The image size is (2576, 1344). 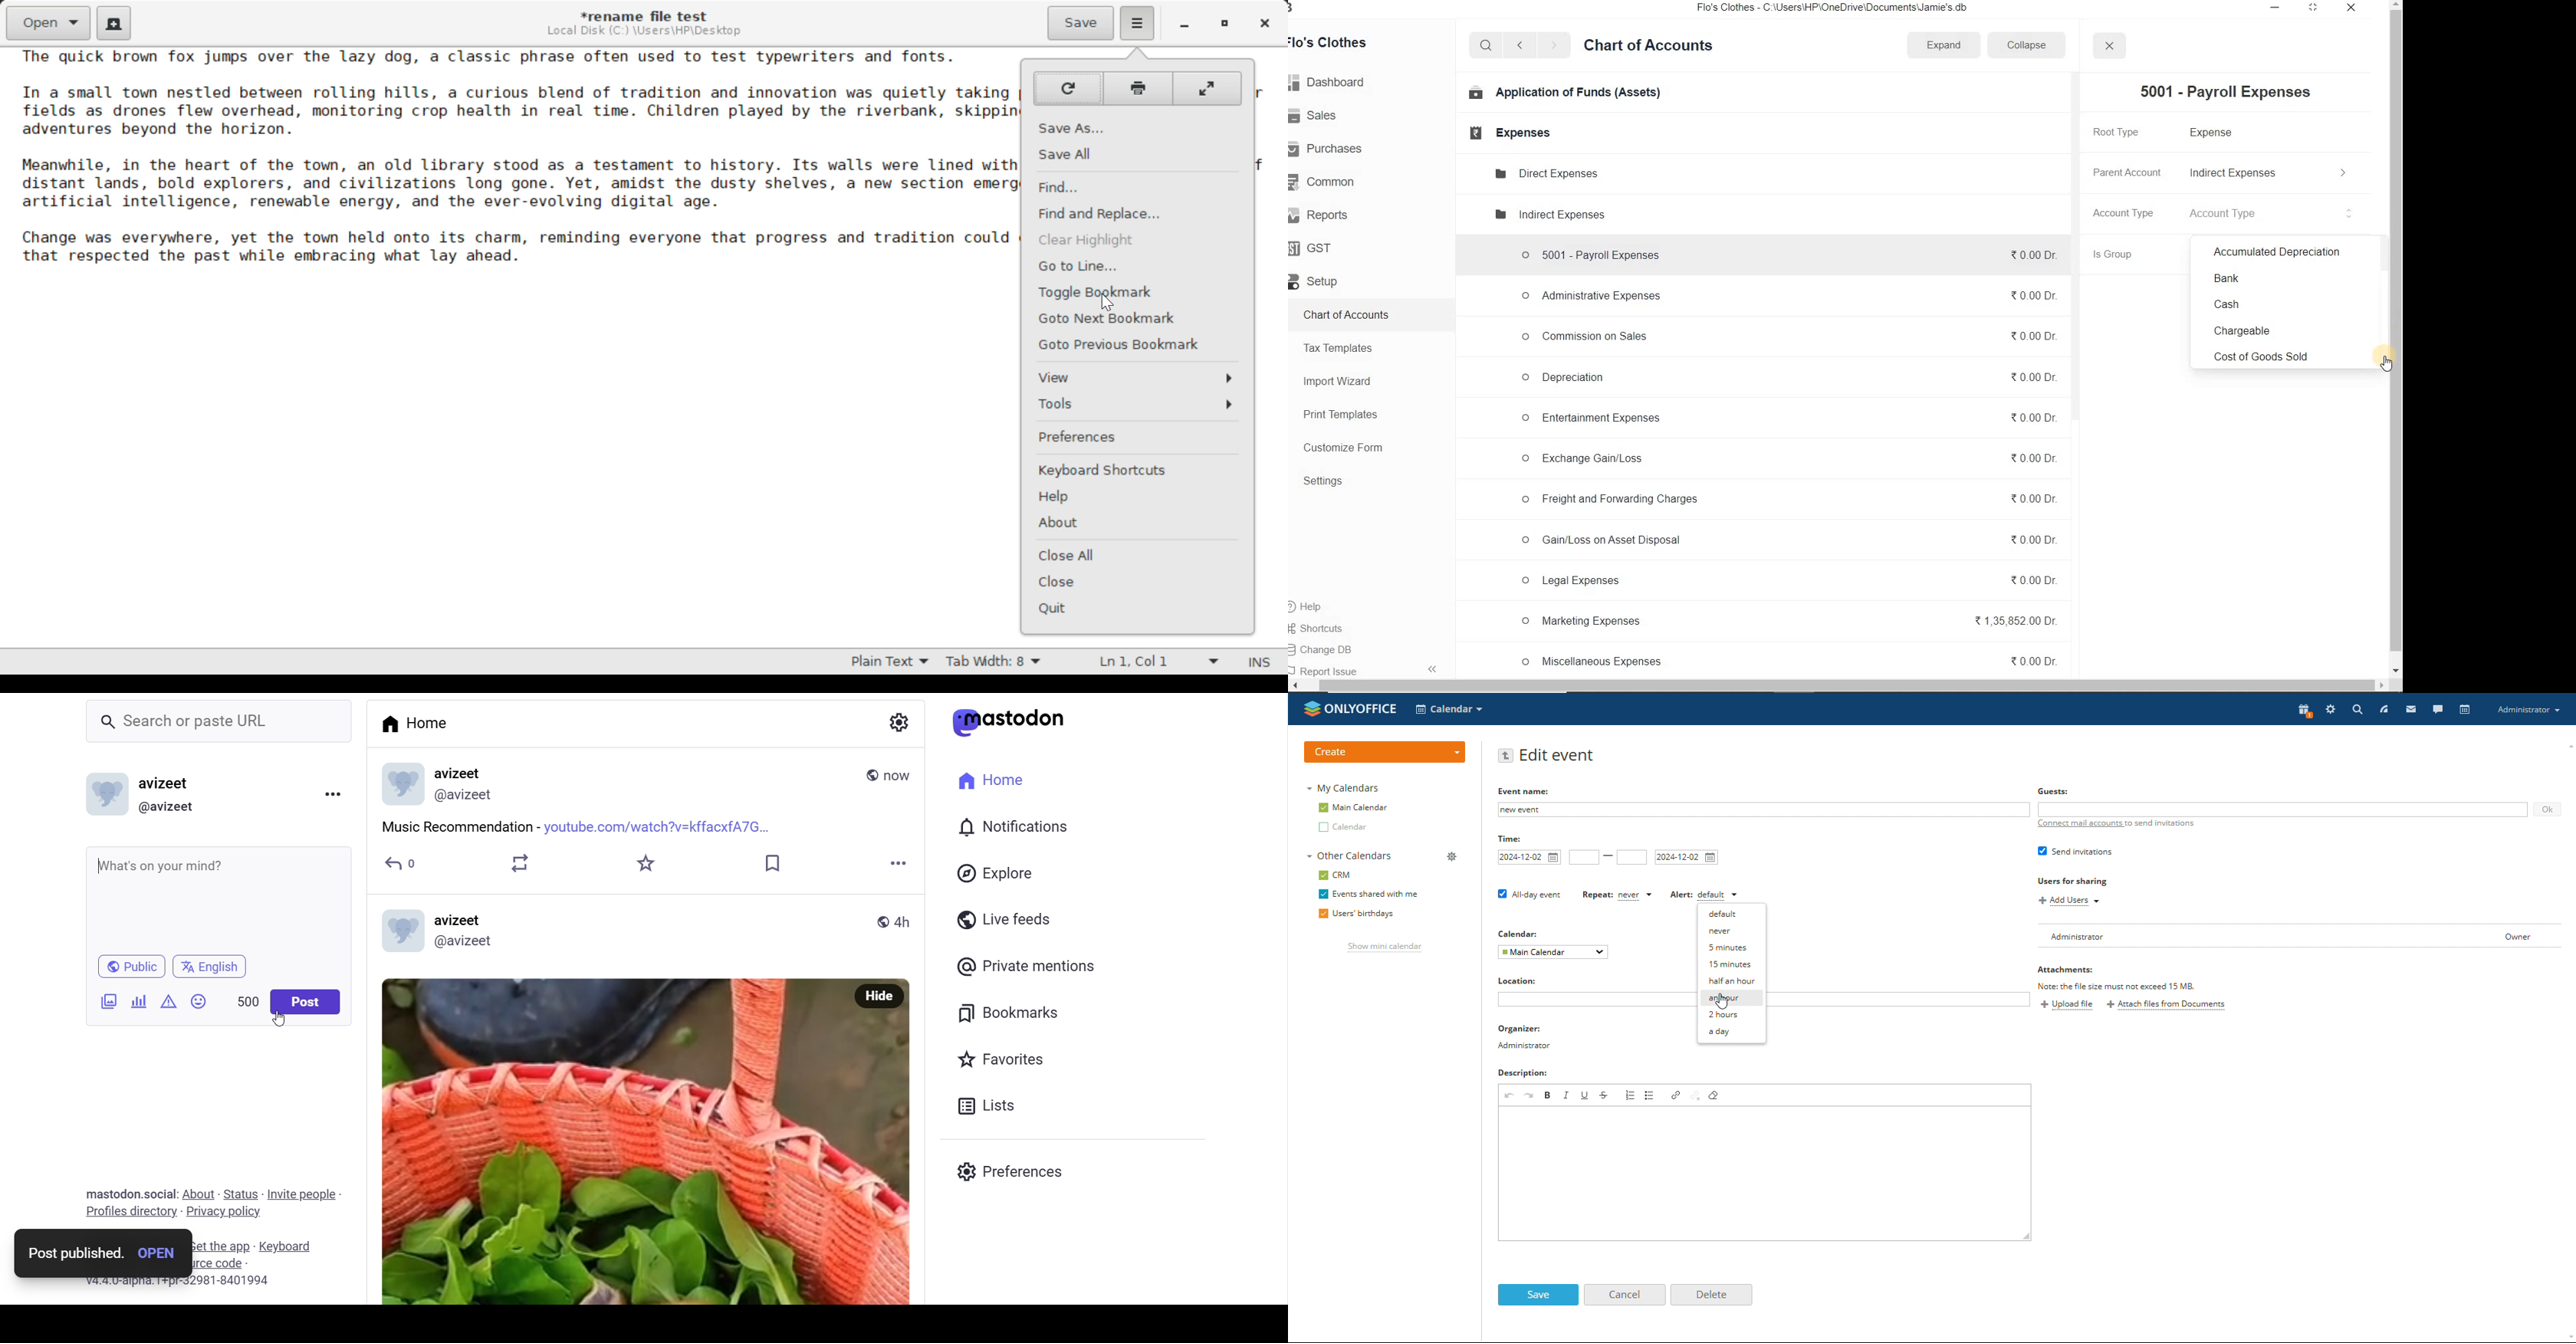 I want to click on Music Recommendation, so click(x=459, y=826).